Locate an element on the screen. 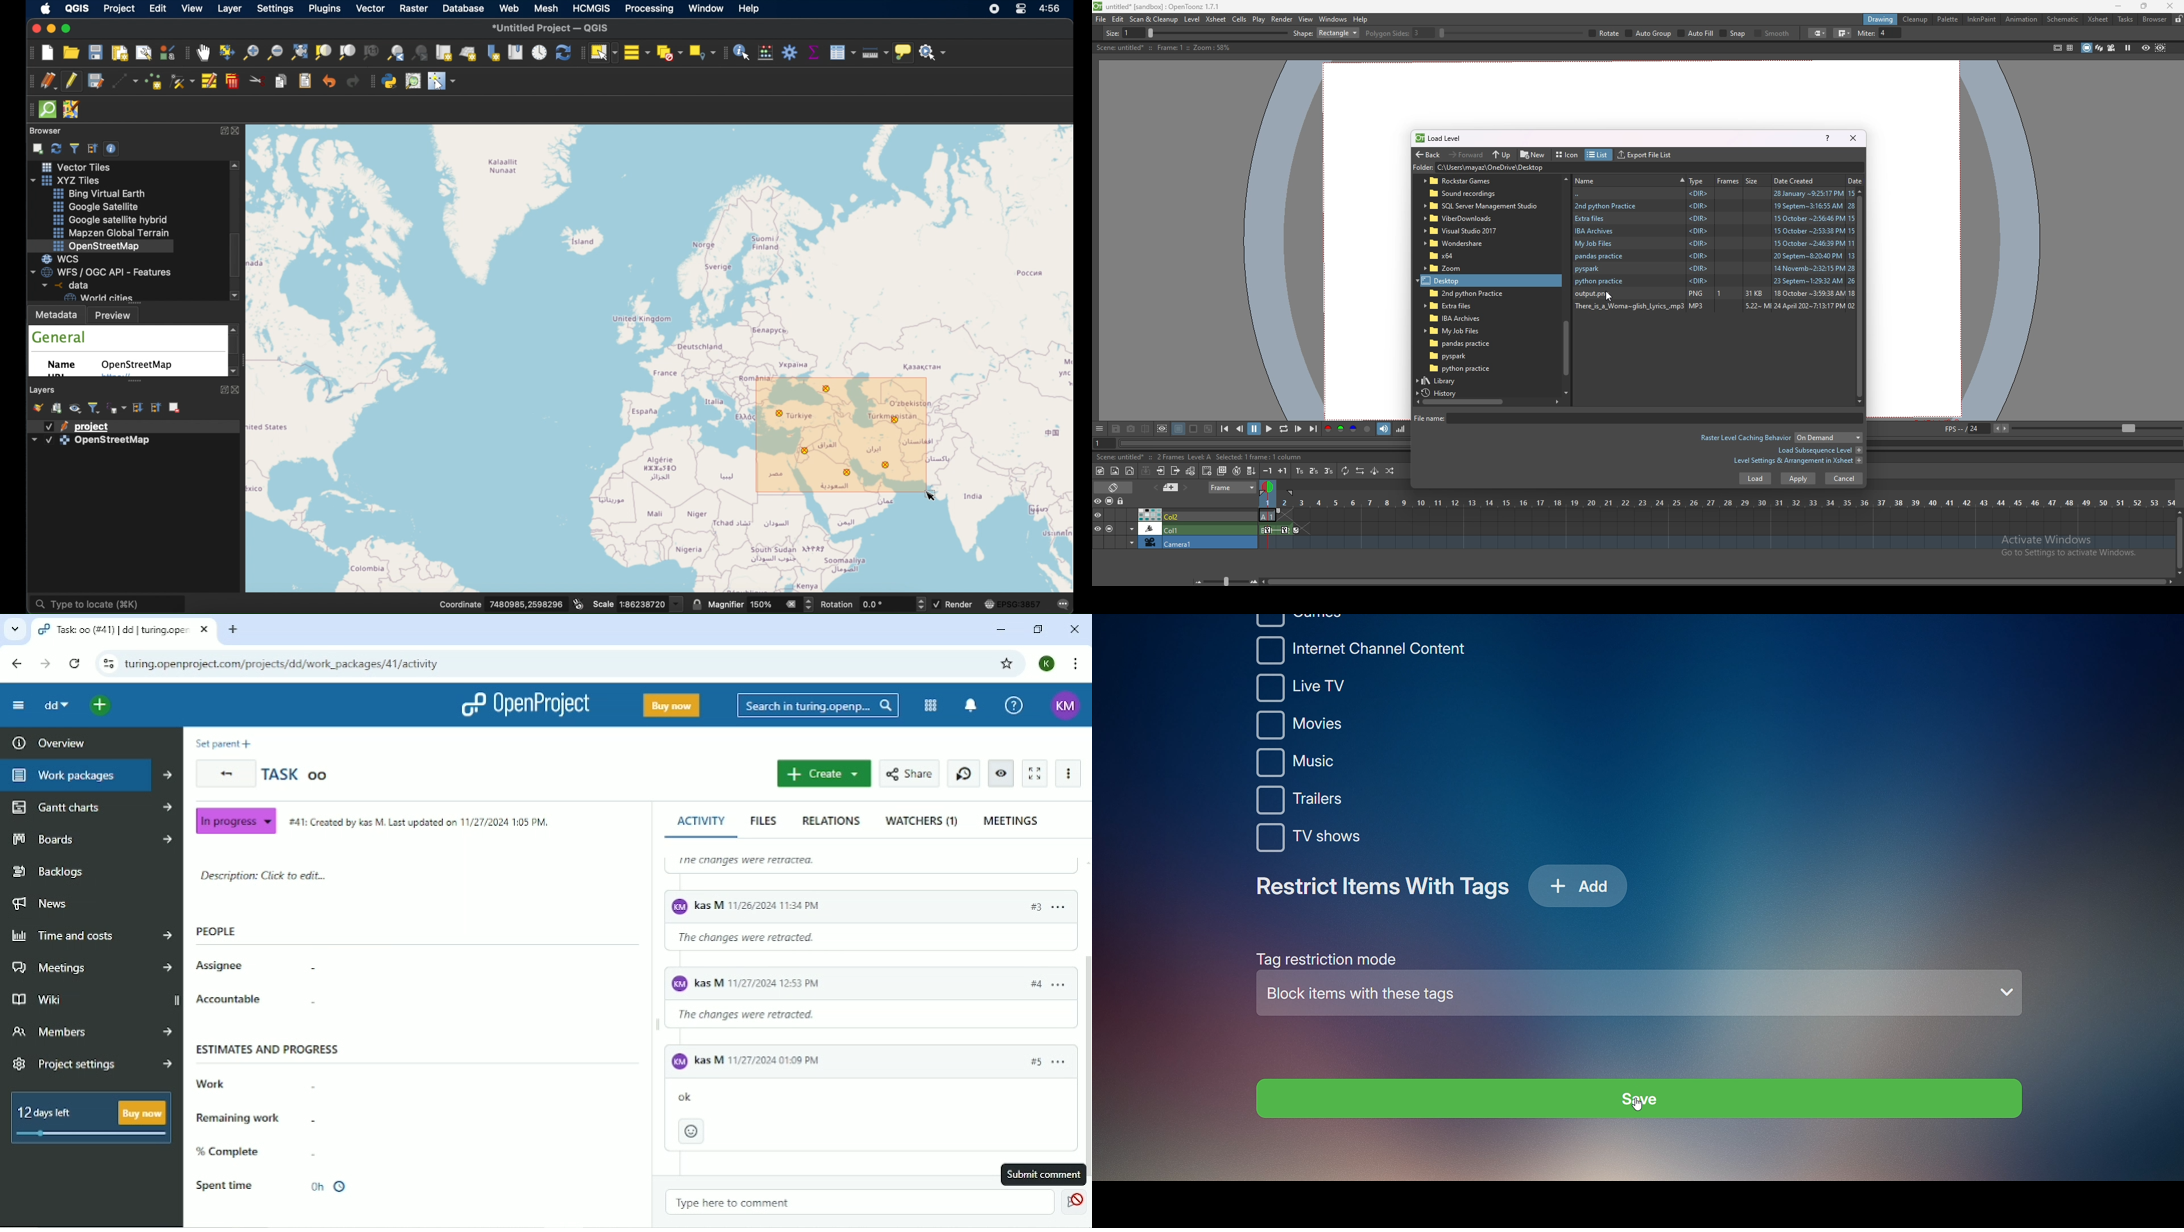  submit comment is located at coordinates (1069, 1203).